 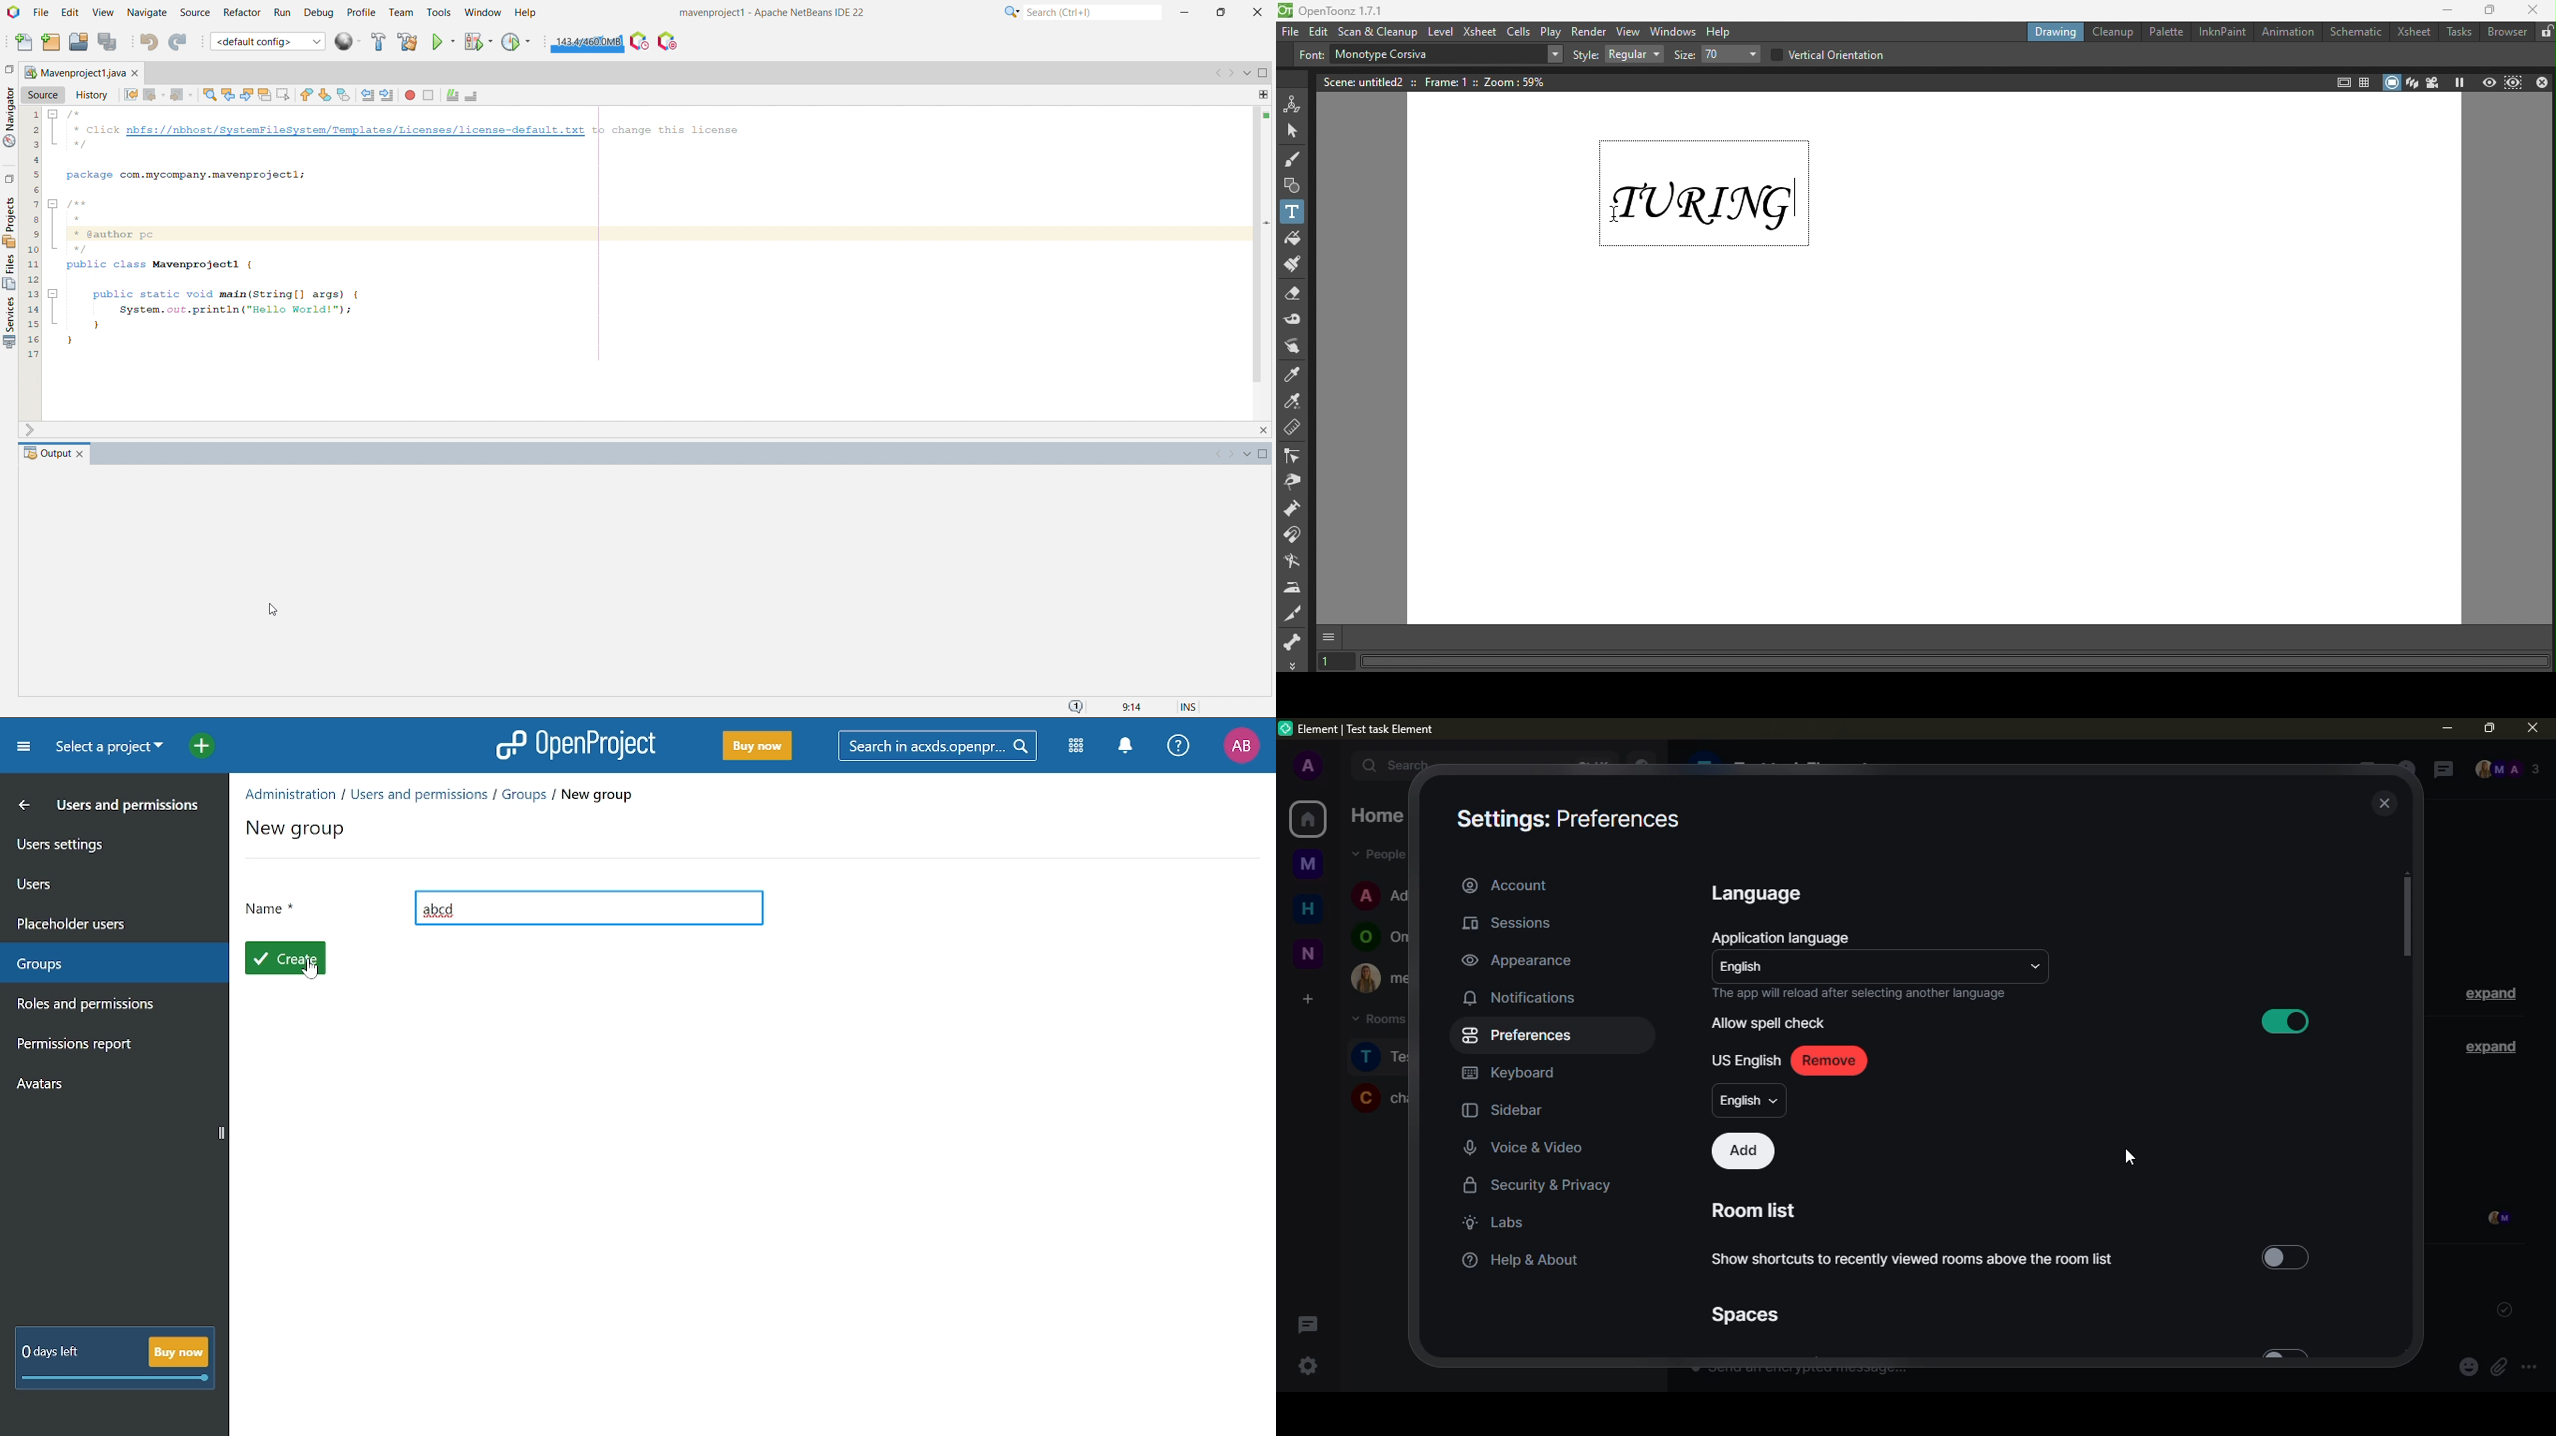 What do you see at coordinates (2033, 966) in the screenshot?
I see `drop down` at bounding box center [2033, 966].